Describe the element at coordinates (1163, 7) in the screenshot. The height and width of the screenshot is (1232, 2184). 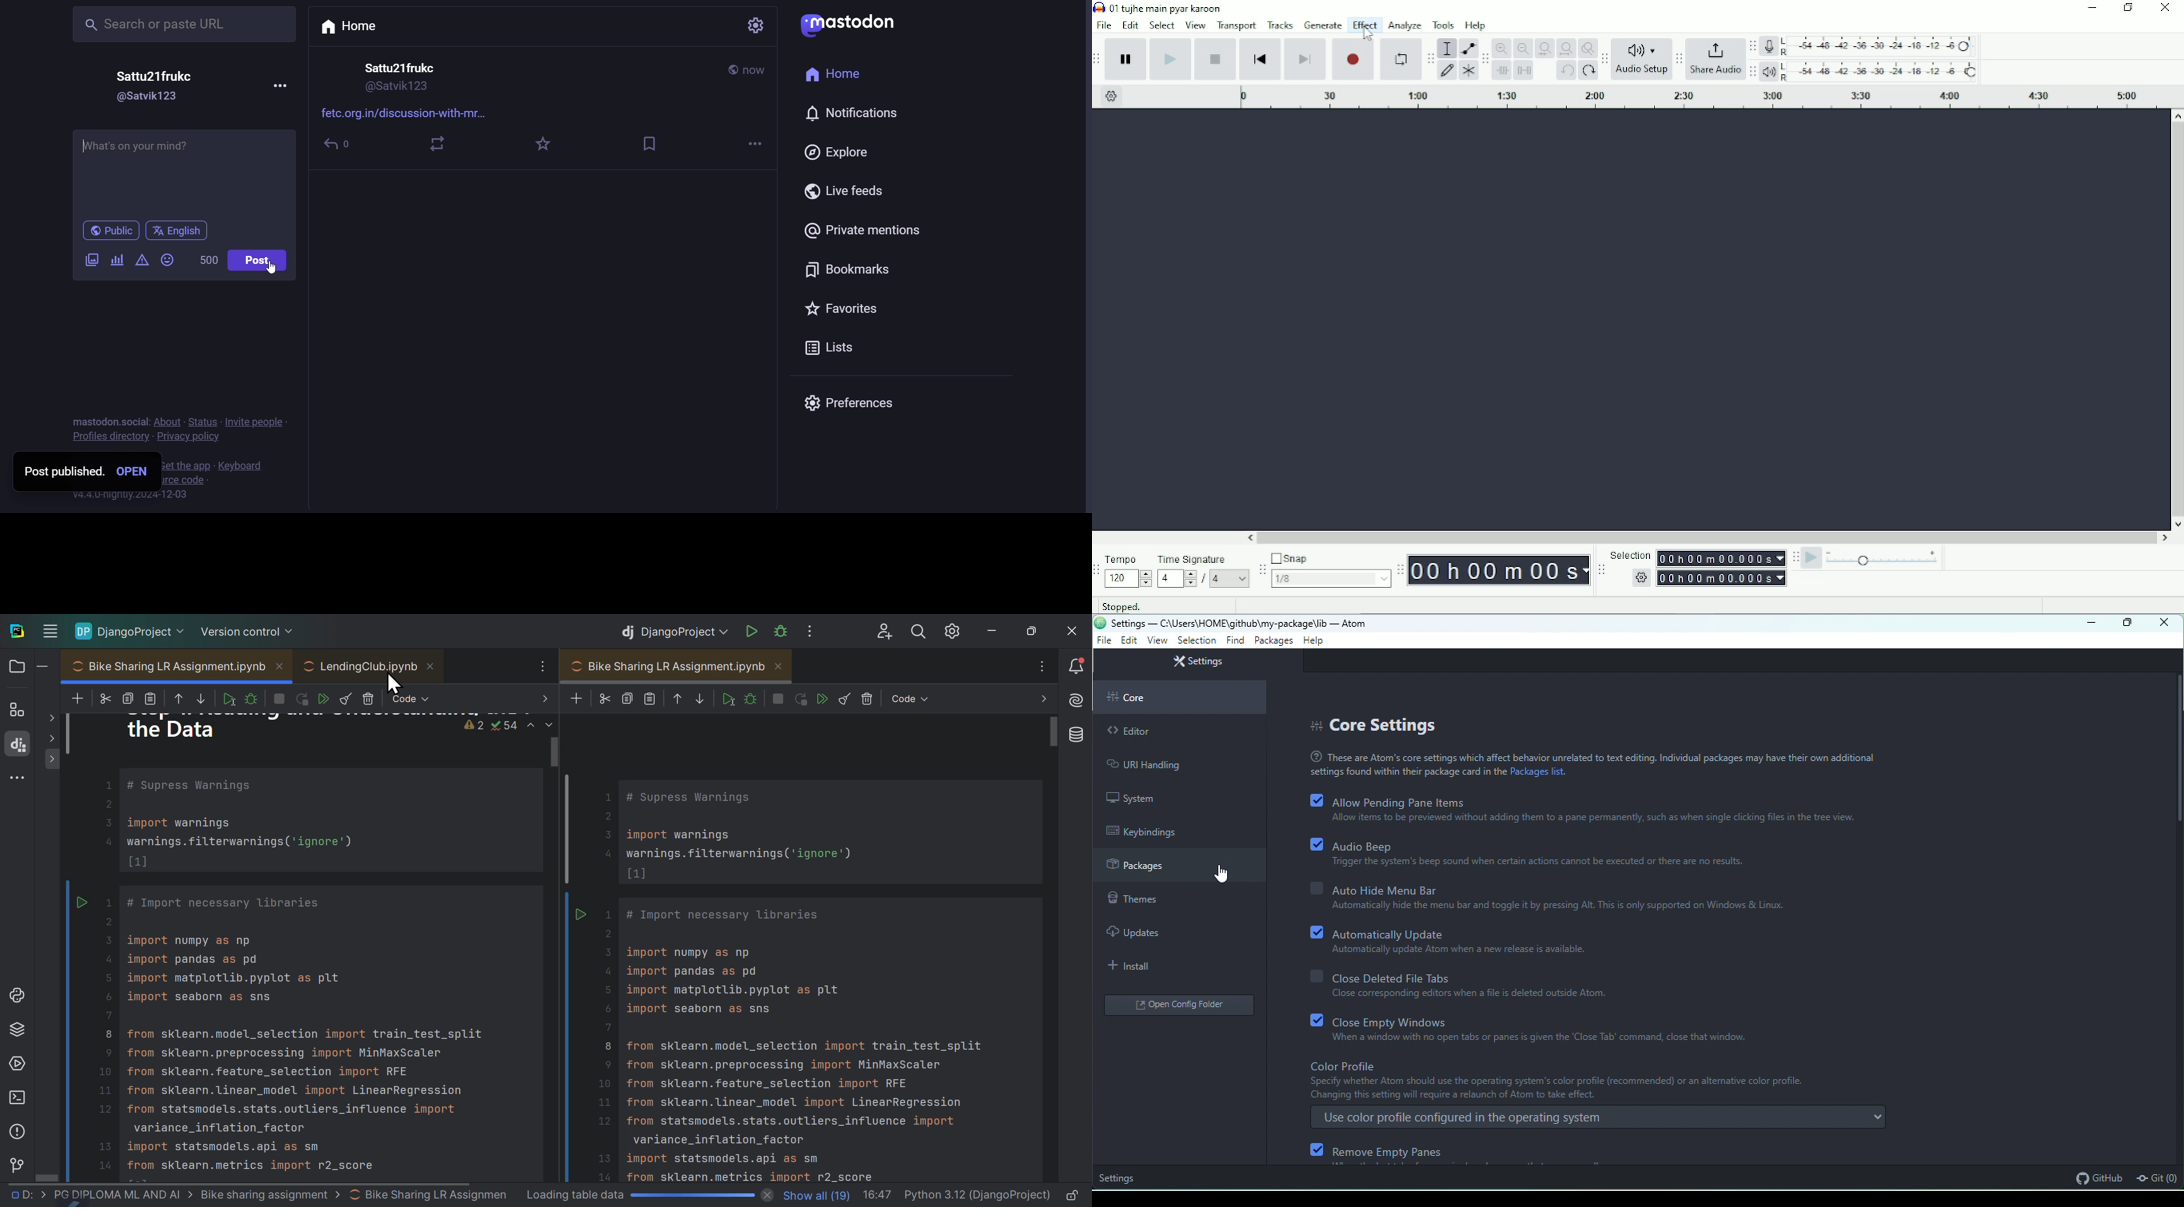
I see `Title` at that location.